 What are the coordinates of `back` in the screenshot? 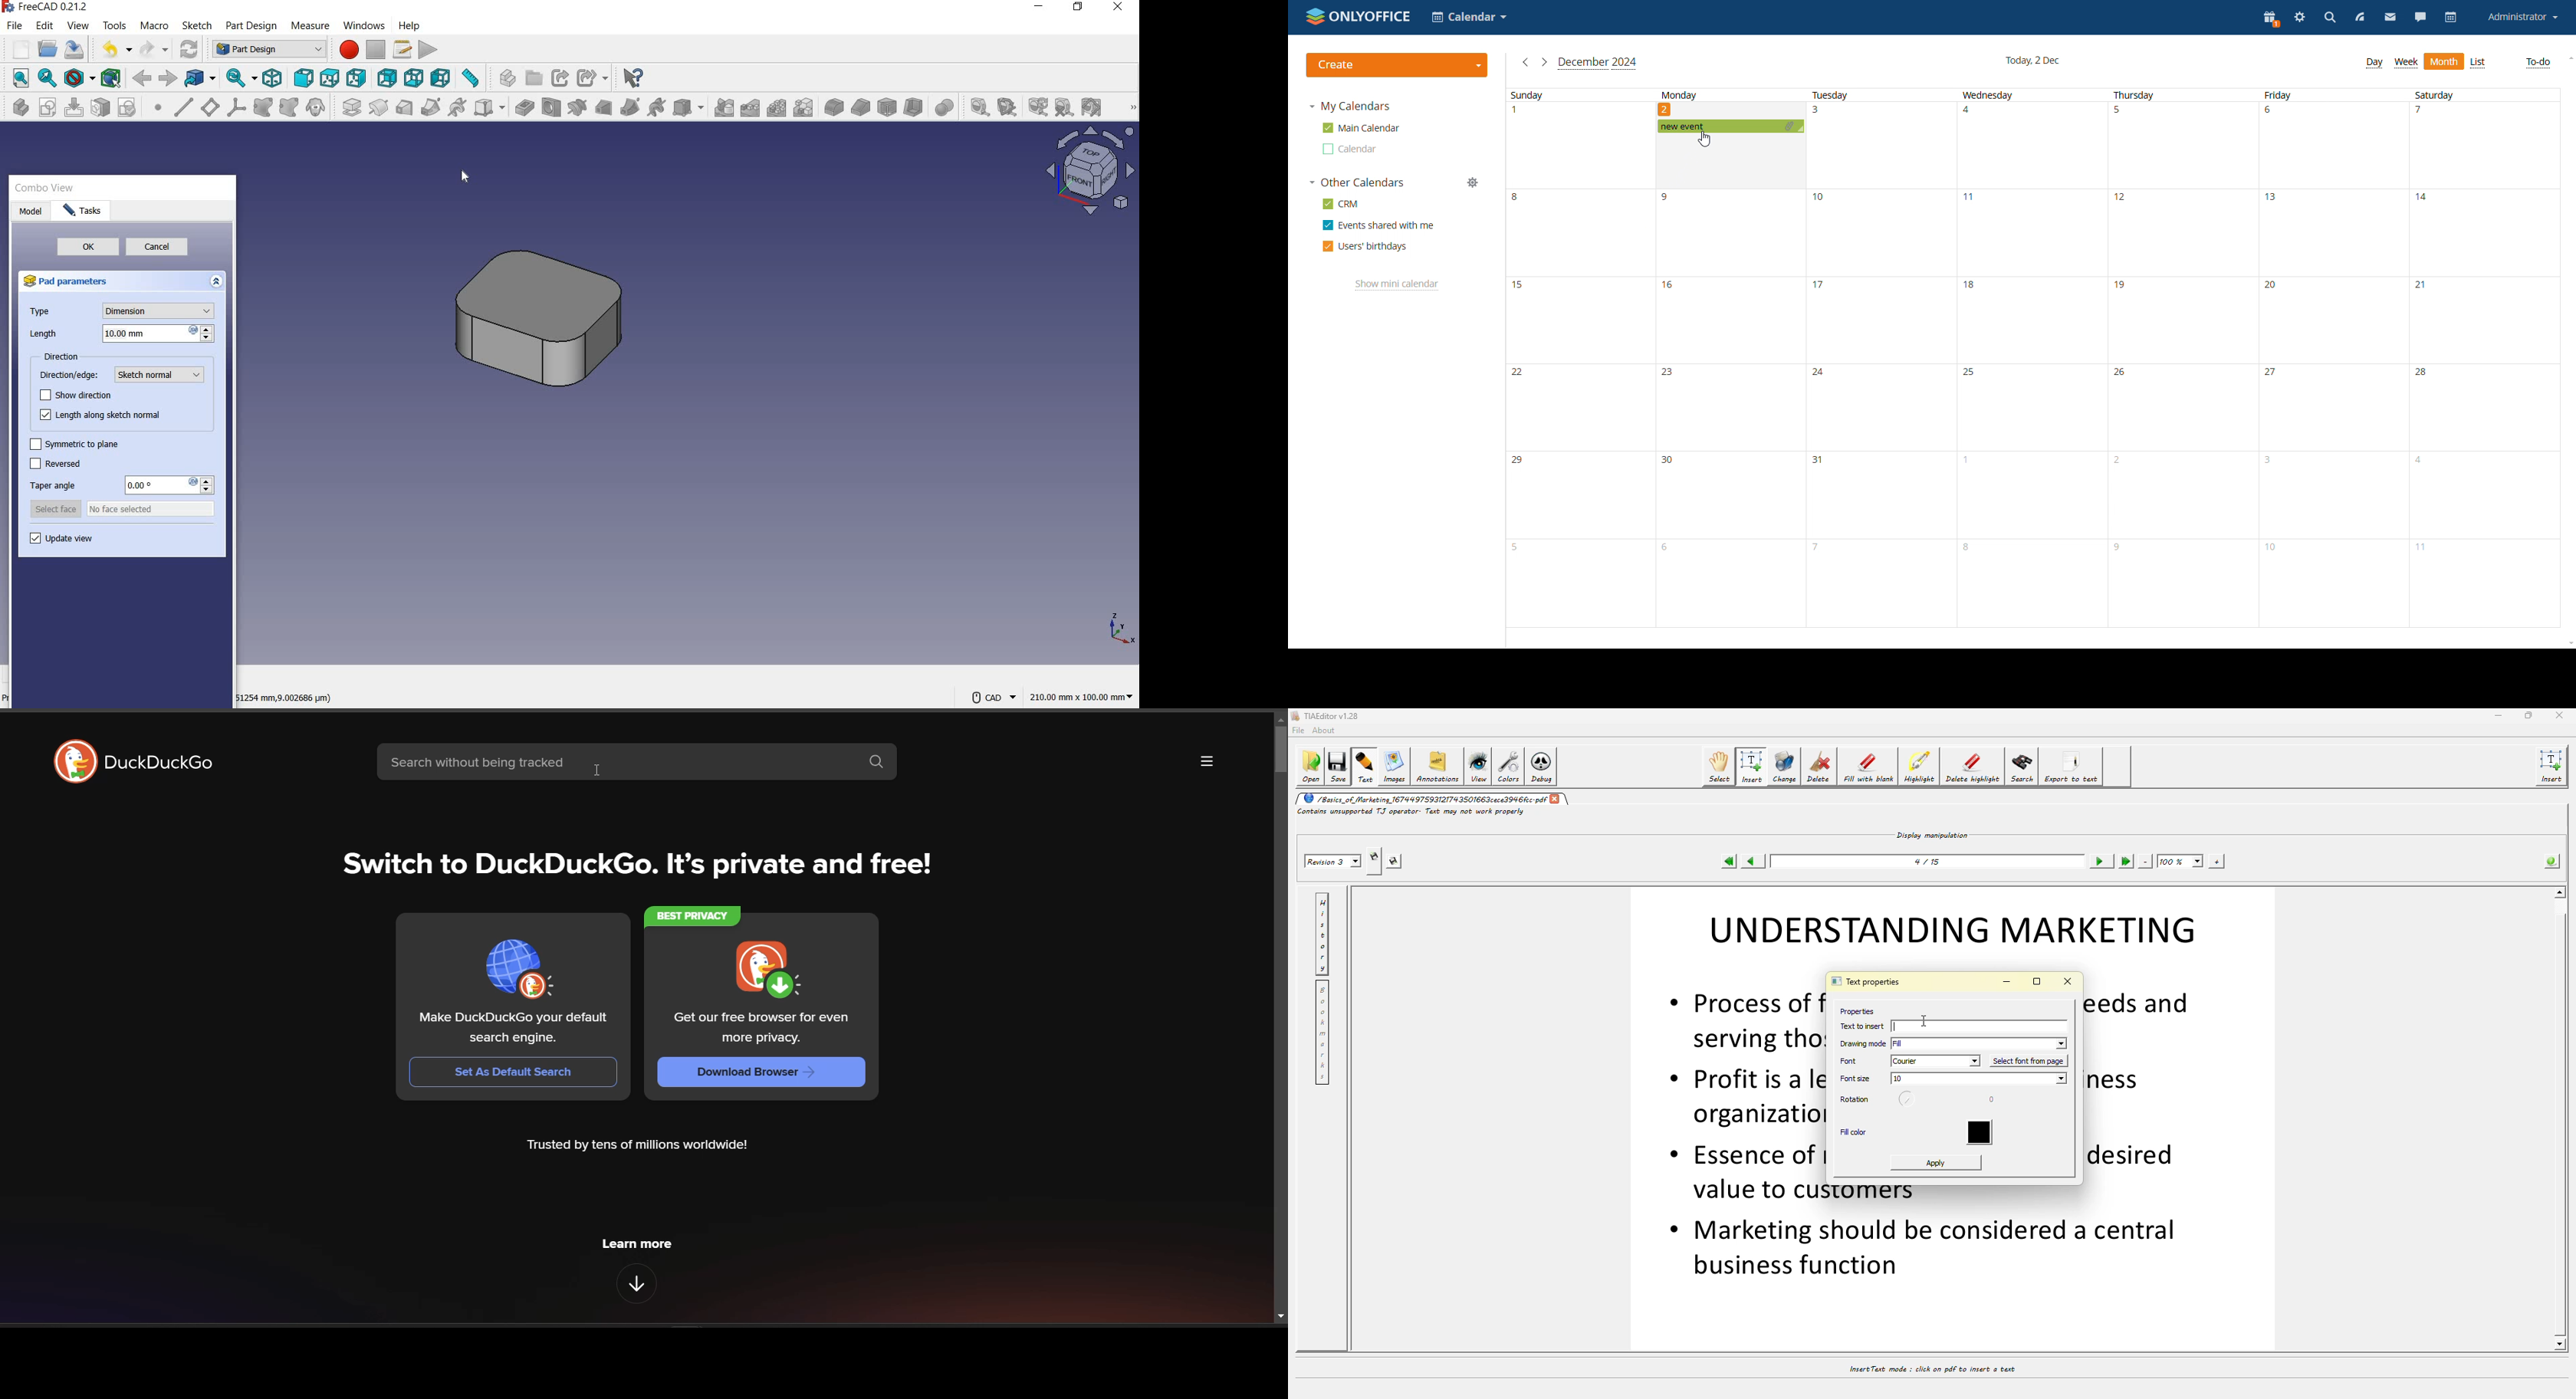 It's located at (169, 79).